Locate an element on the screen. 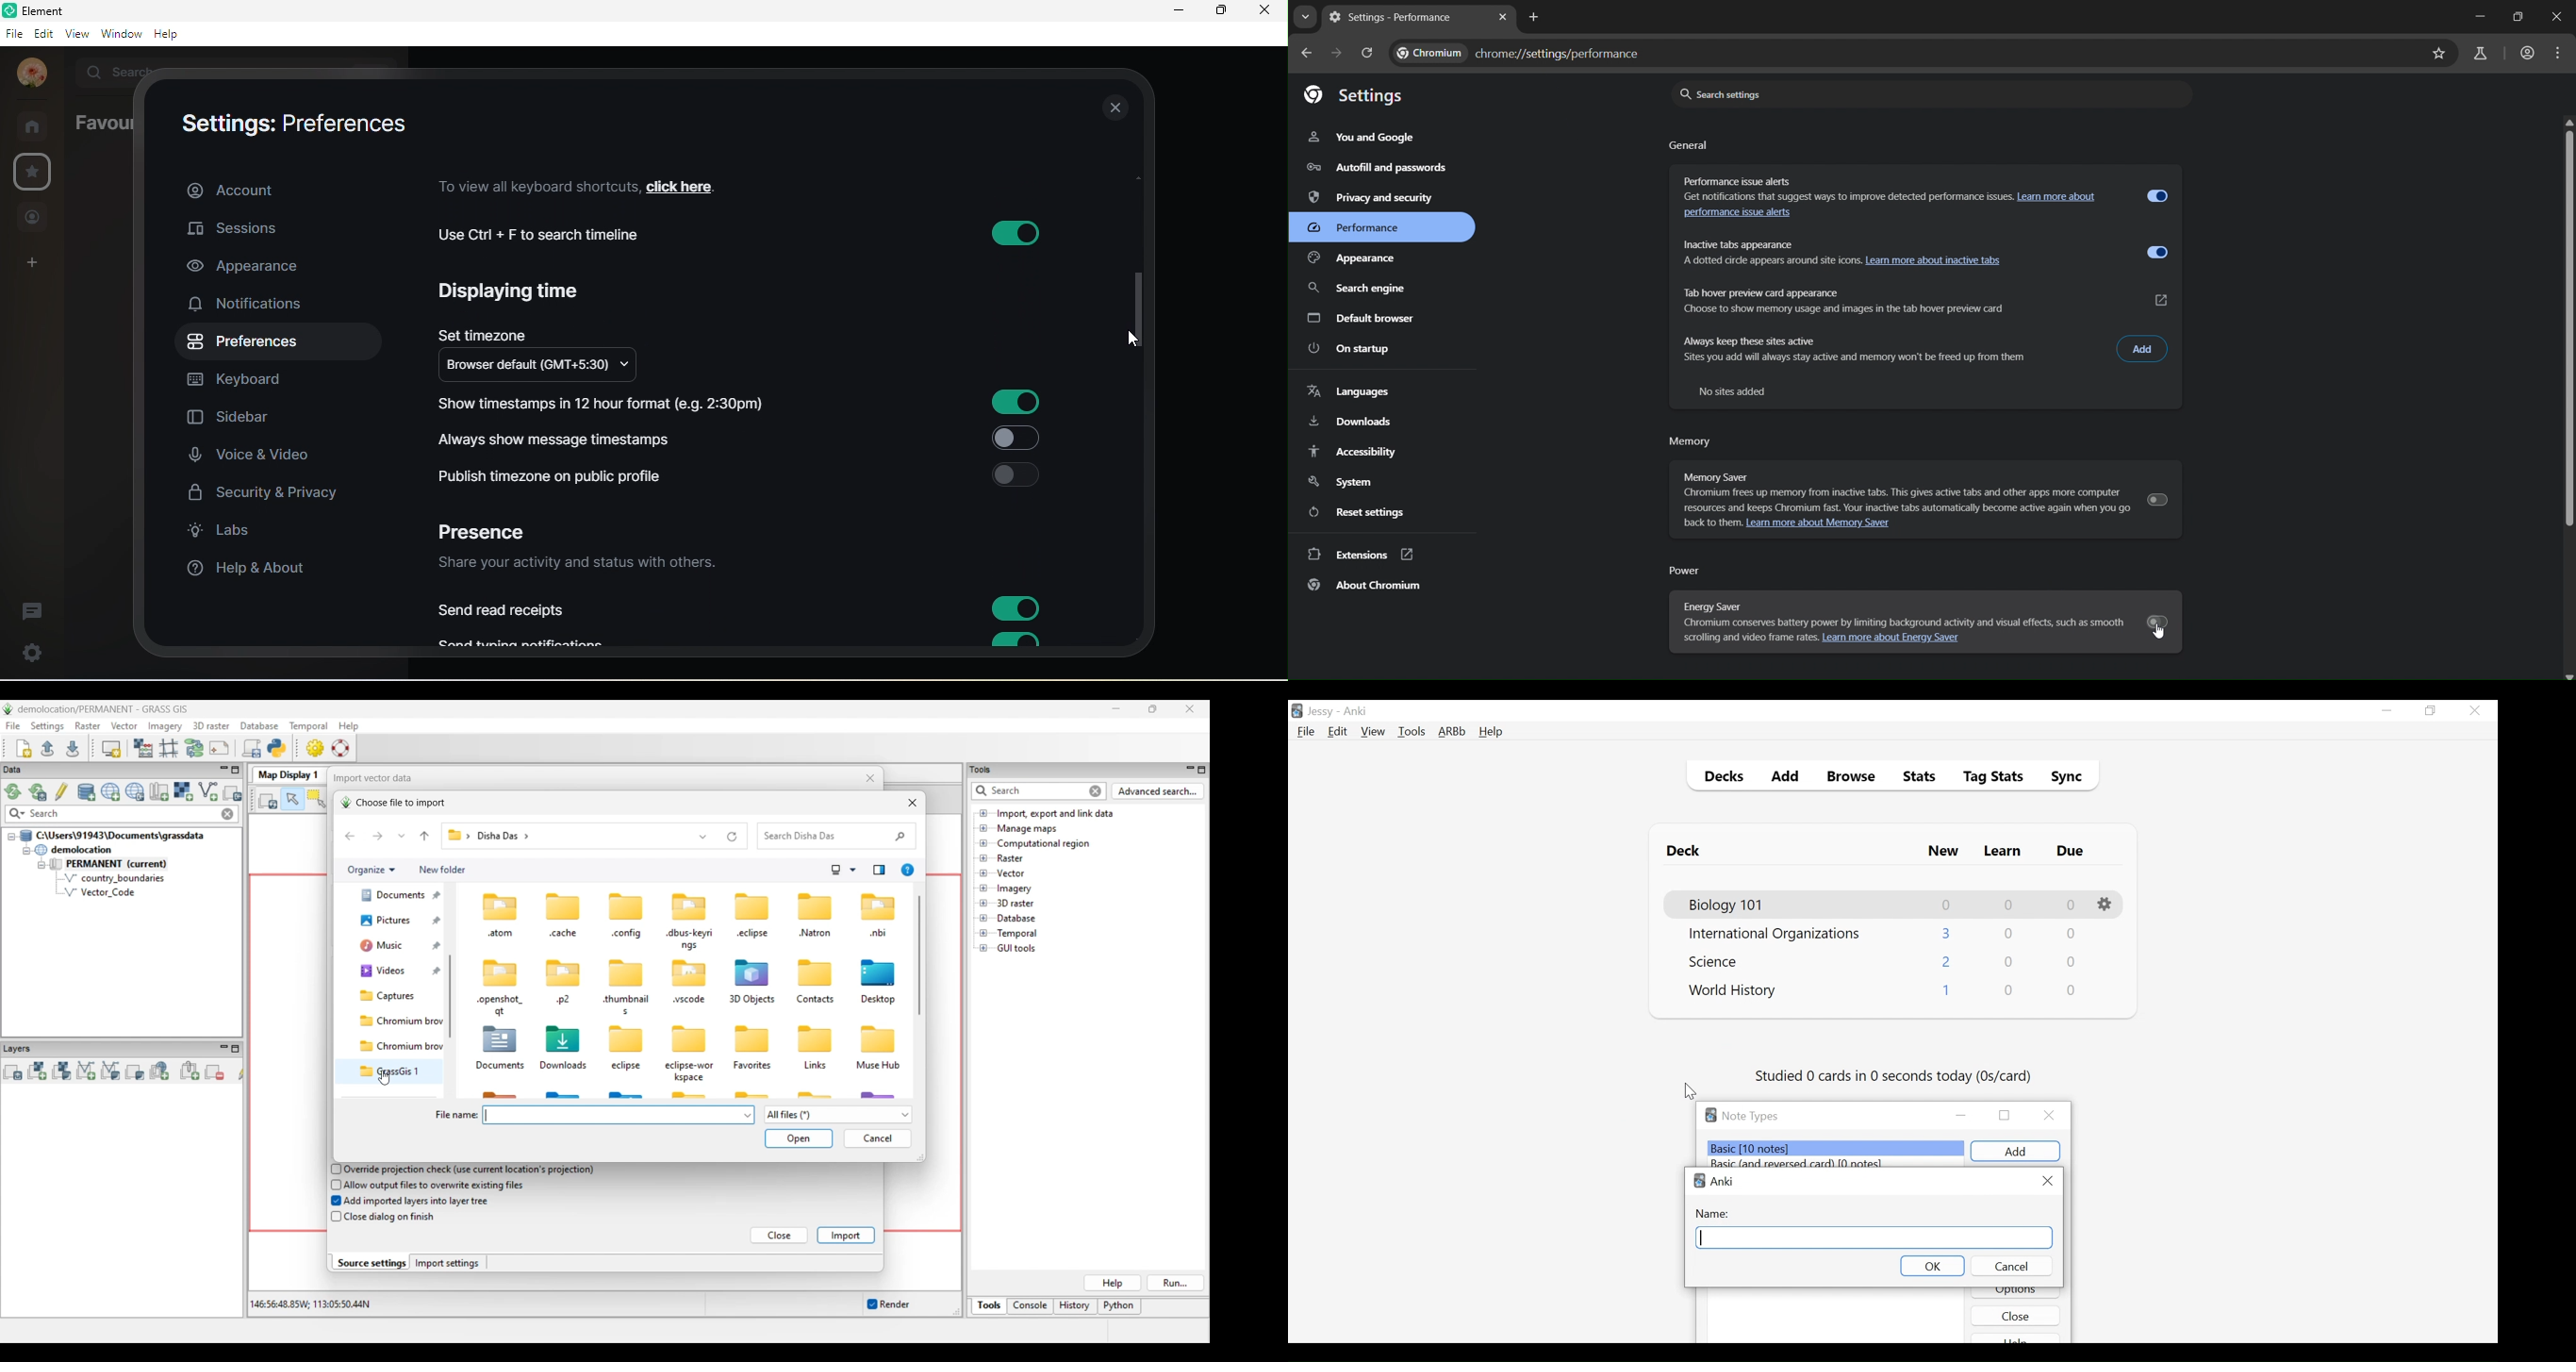  button is located at coordinates (1012, 640).